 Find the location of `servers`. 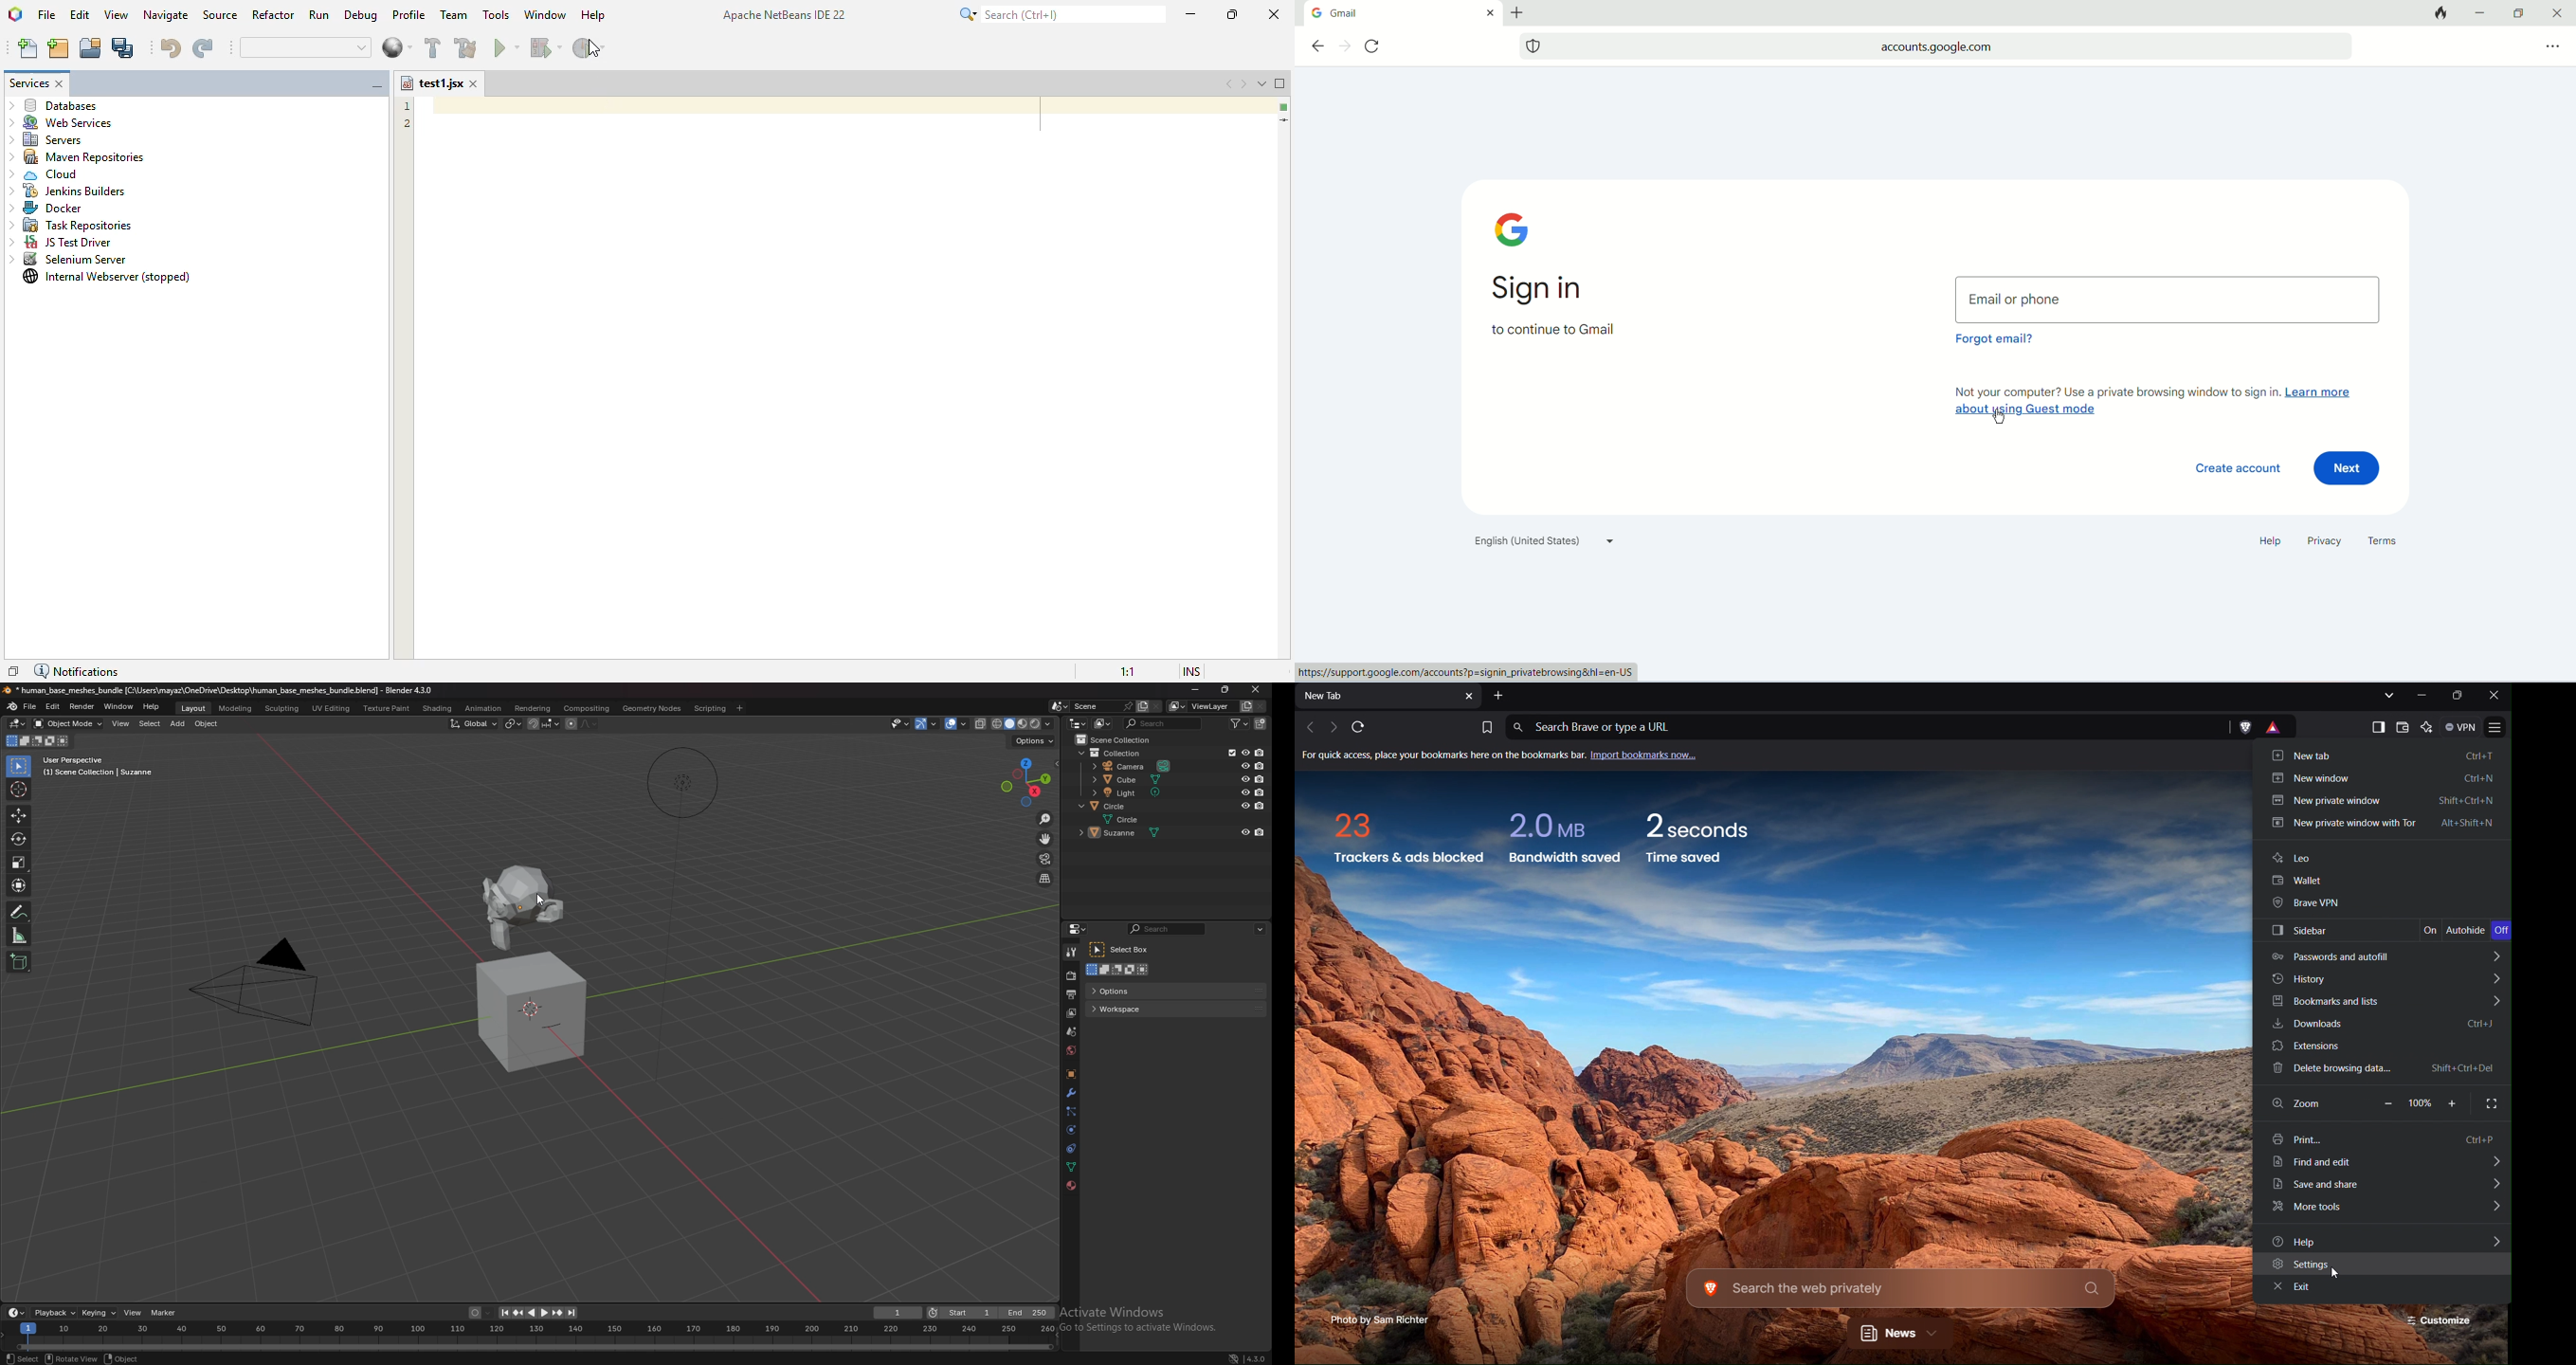

servers is located at coordinates (46, 139).